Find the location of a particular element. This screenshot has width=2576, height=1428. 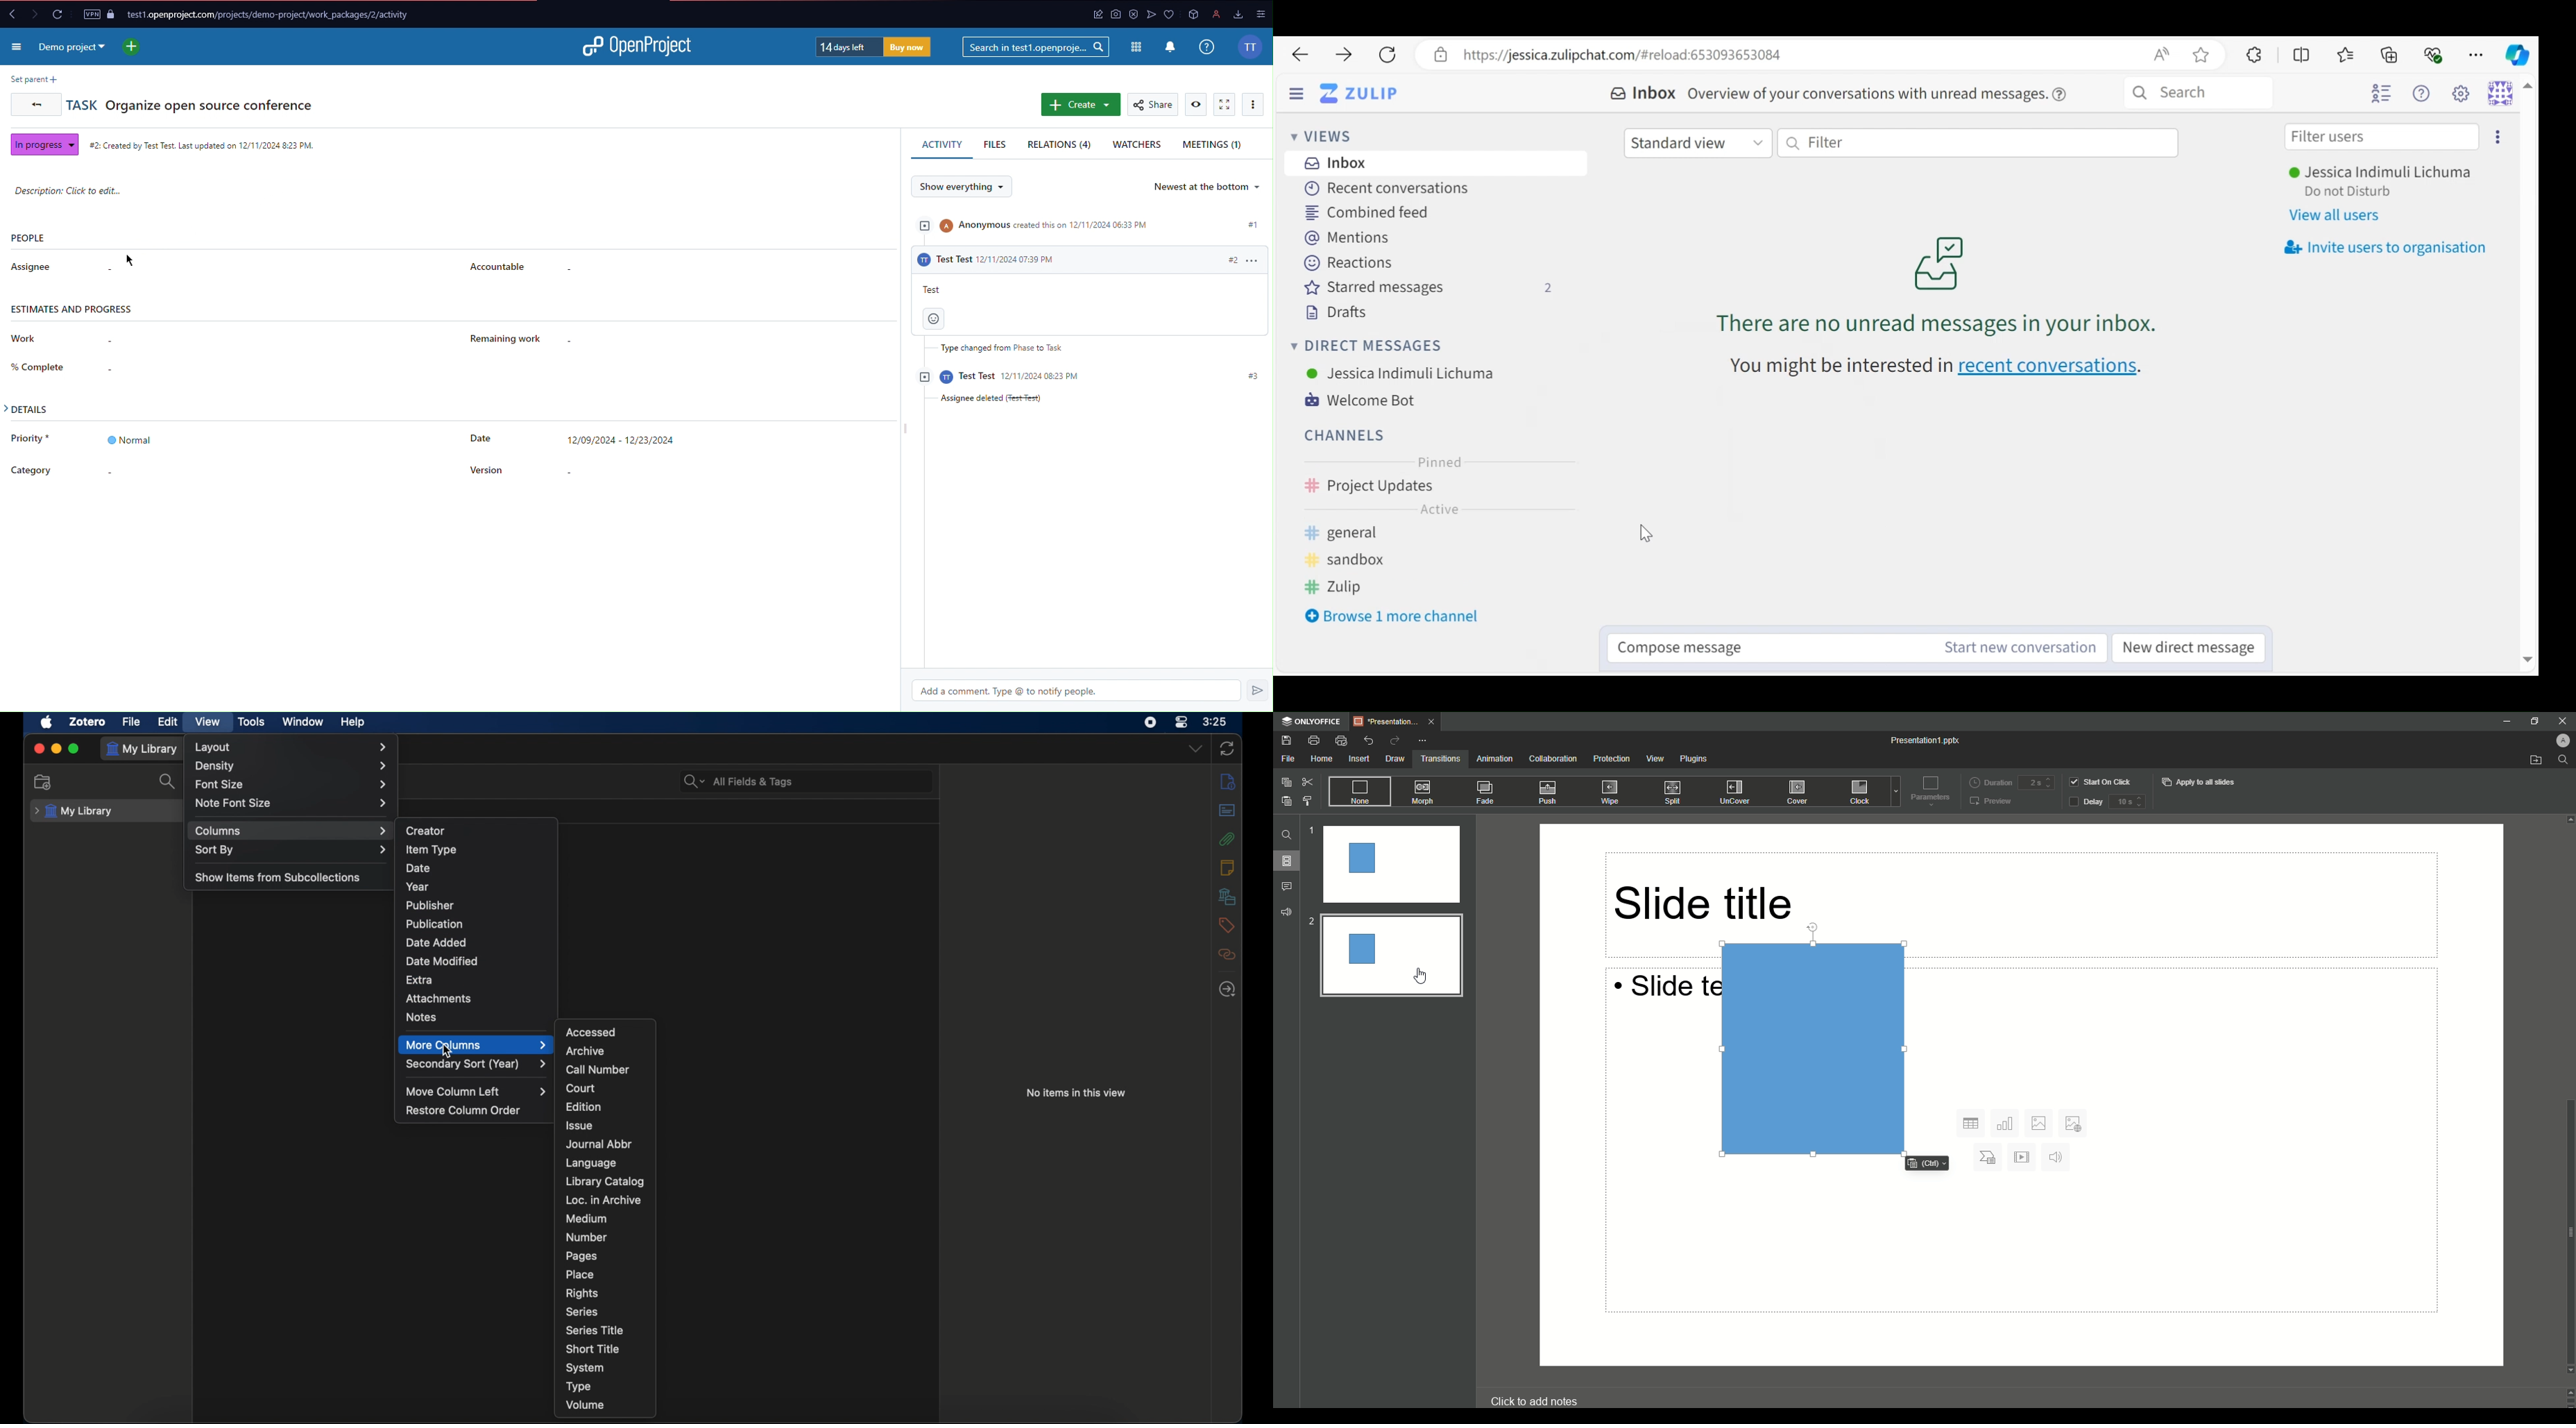

Channels is located at coordinates (1342, 434).